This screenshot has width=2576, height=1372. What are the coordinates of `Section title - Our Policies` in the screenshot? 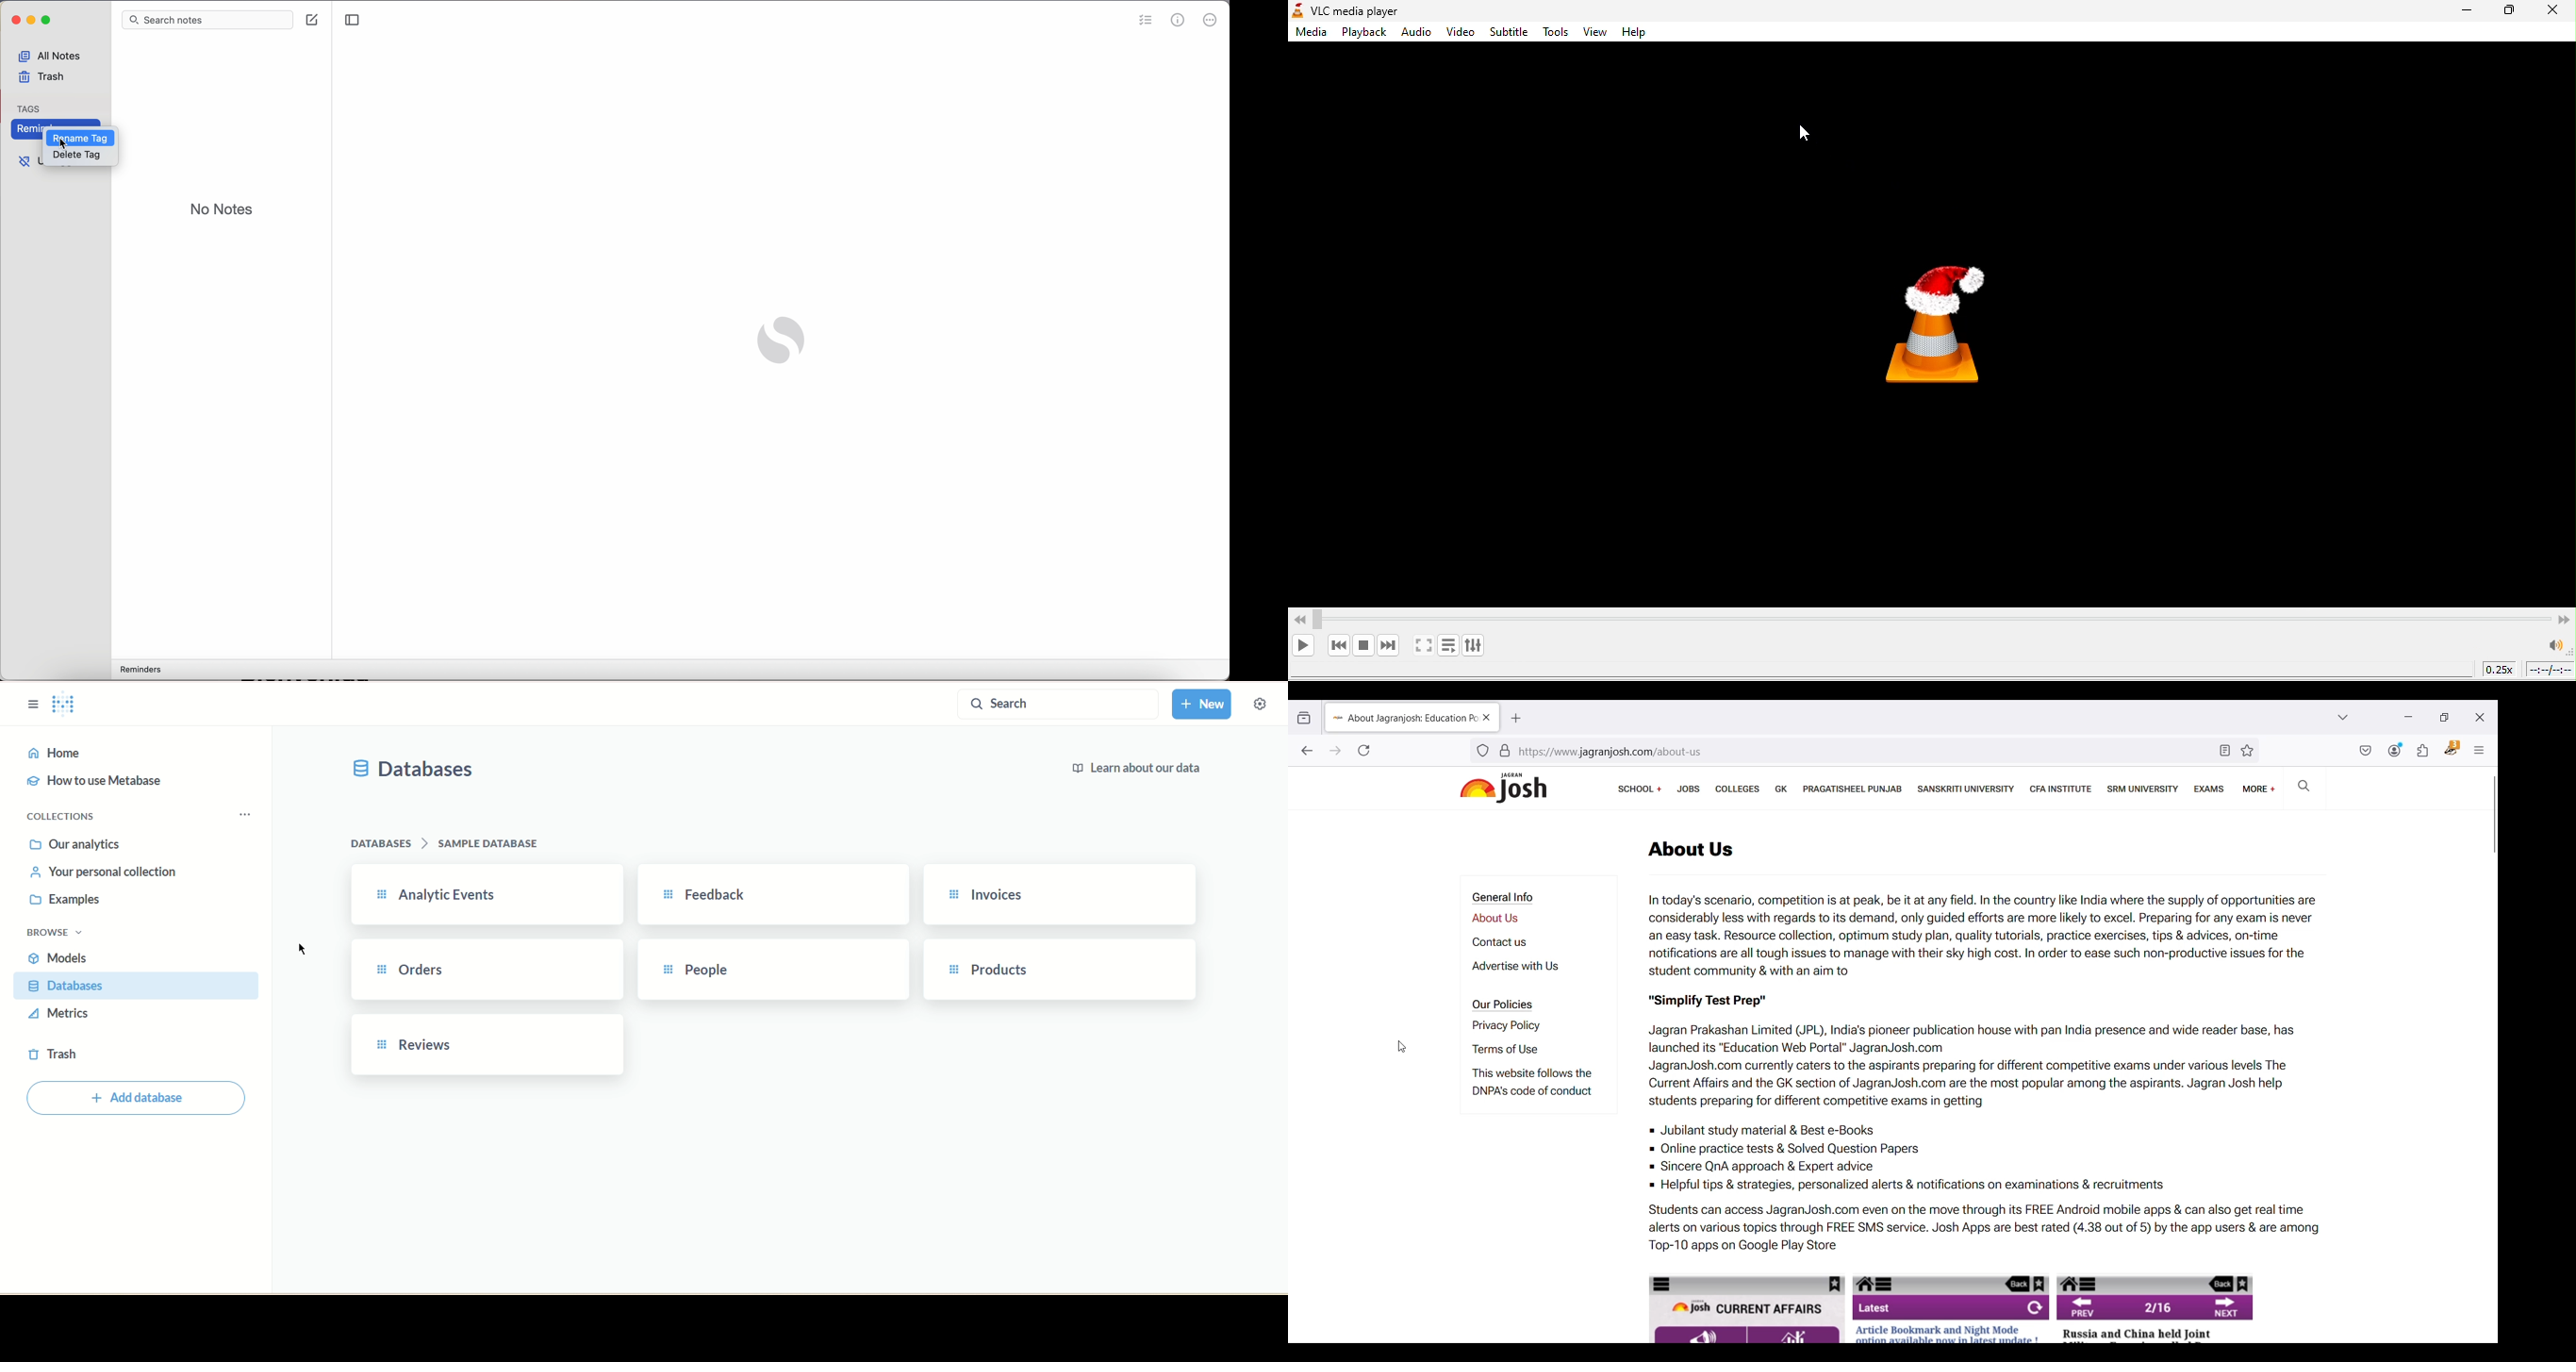 It's located at (1503, 1005).